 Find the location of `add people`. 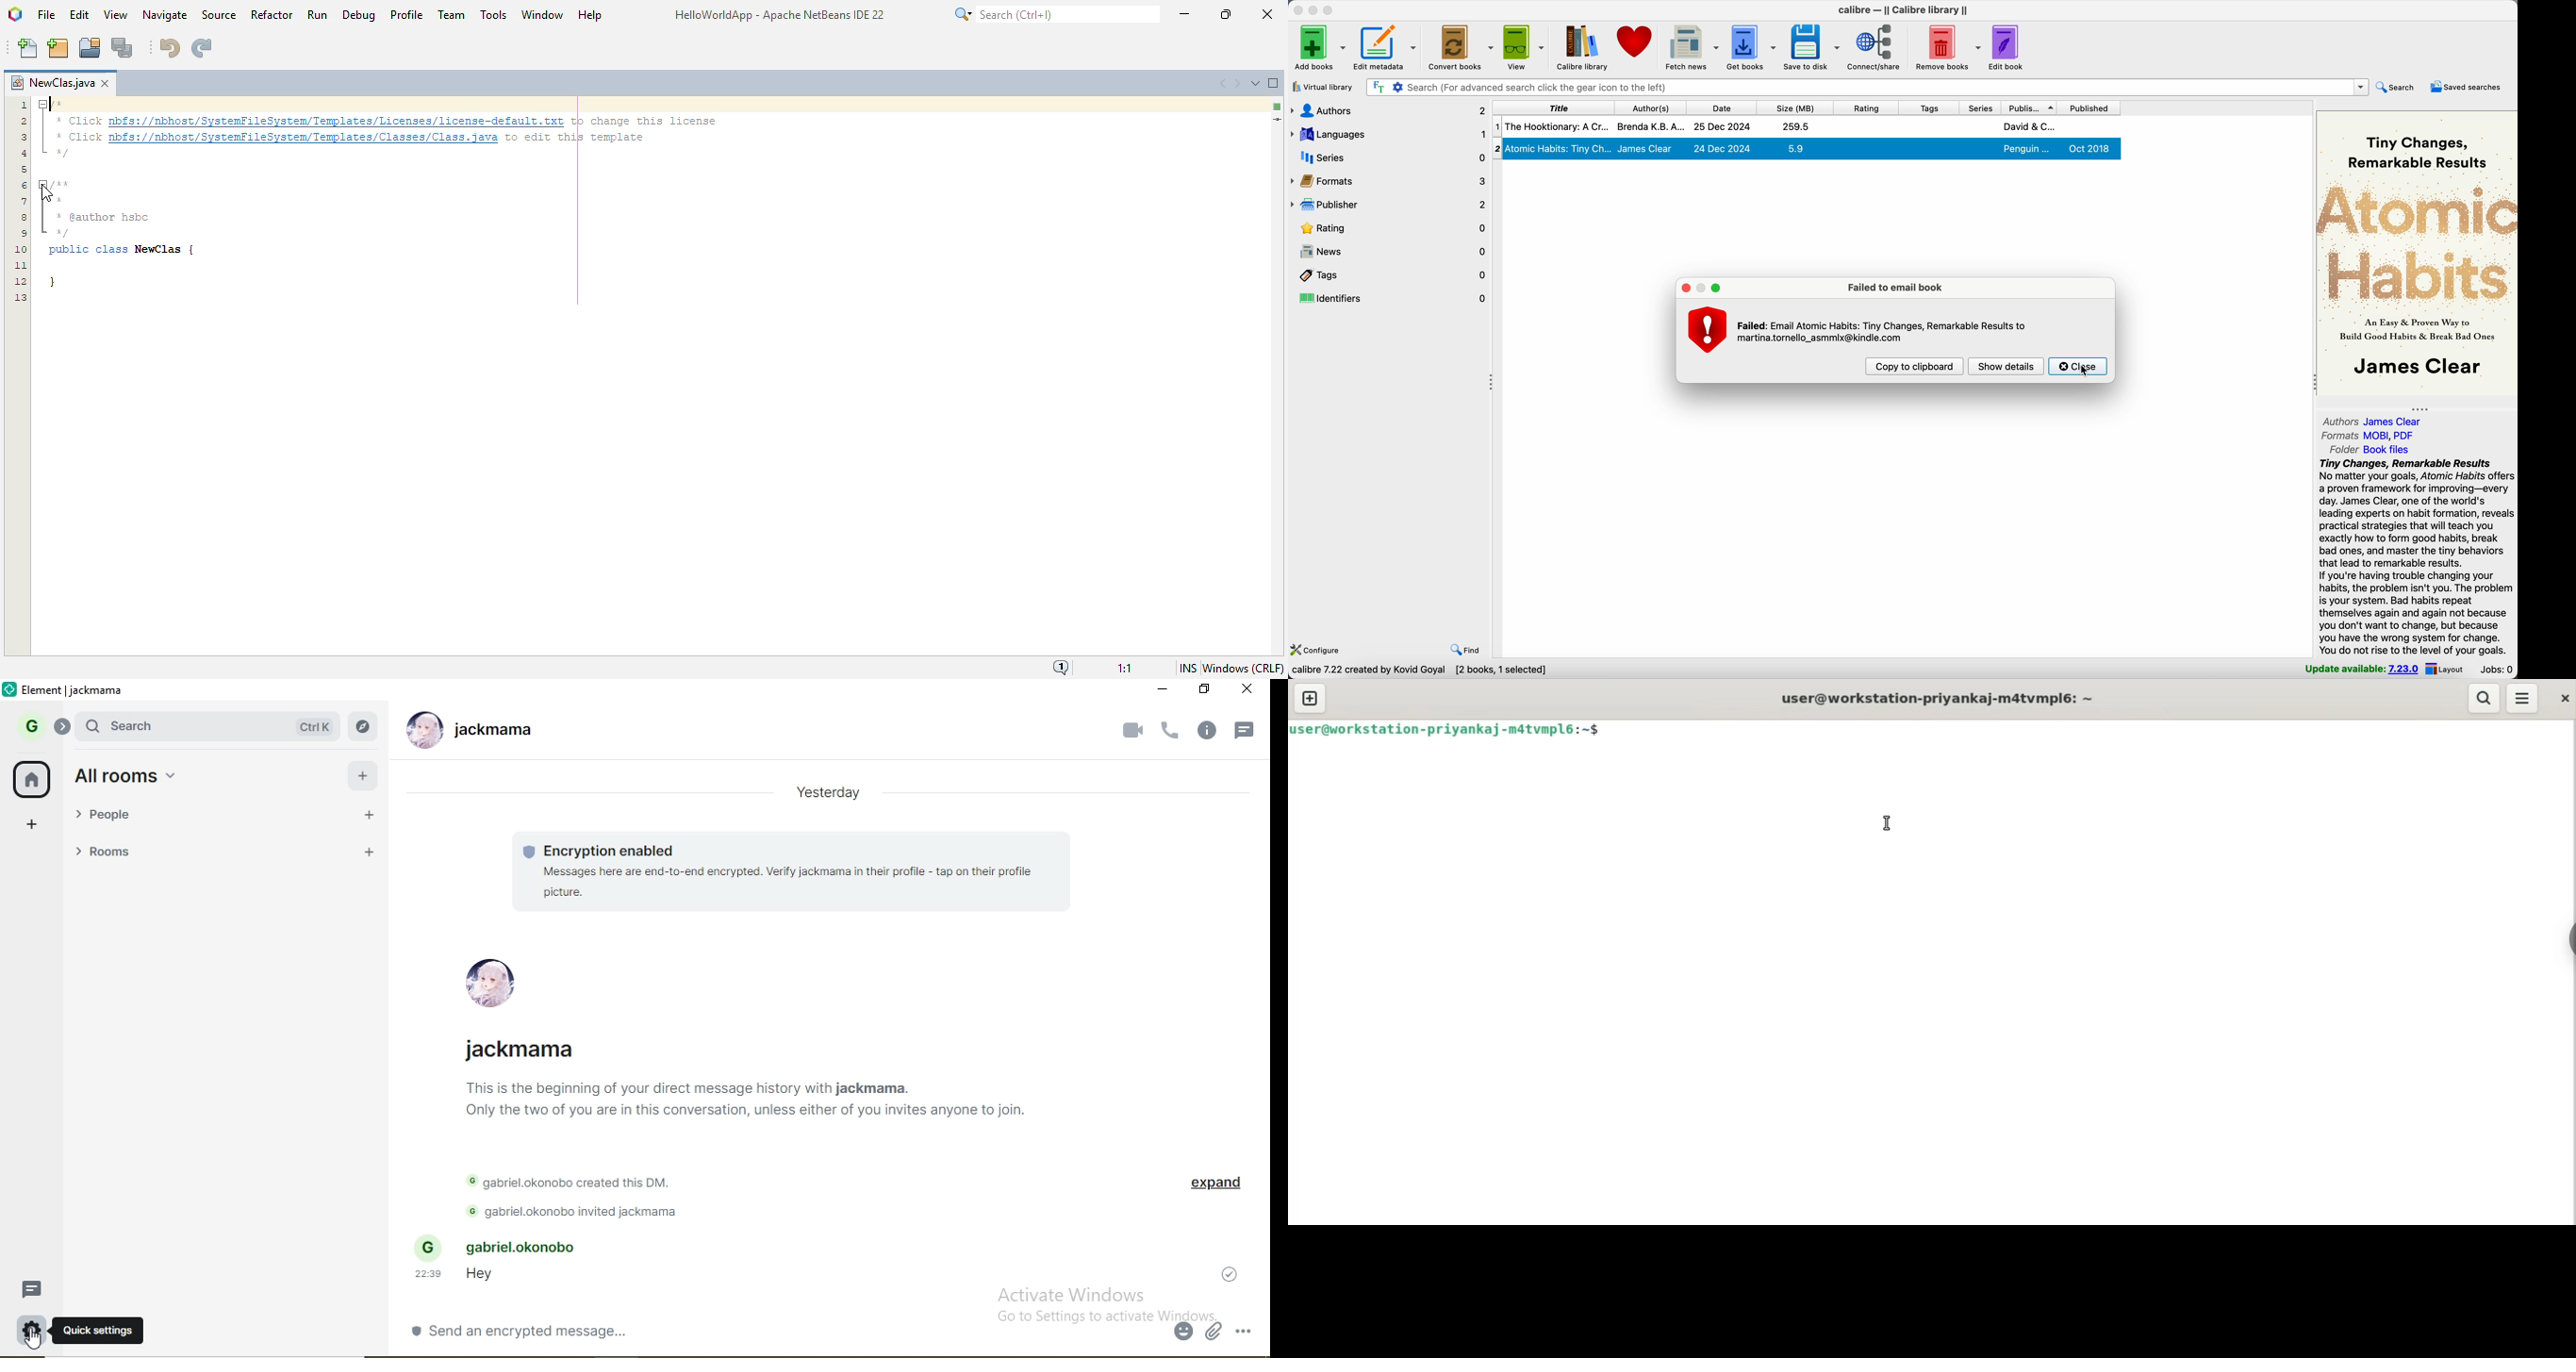

add people is located at coordinates (370, 818).